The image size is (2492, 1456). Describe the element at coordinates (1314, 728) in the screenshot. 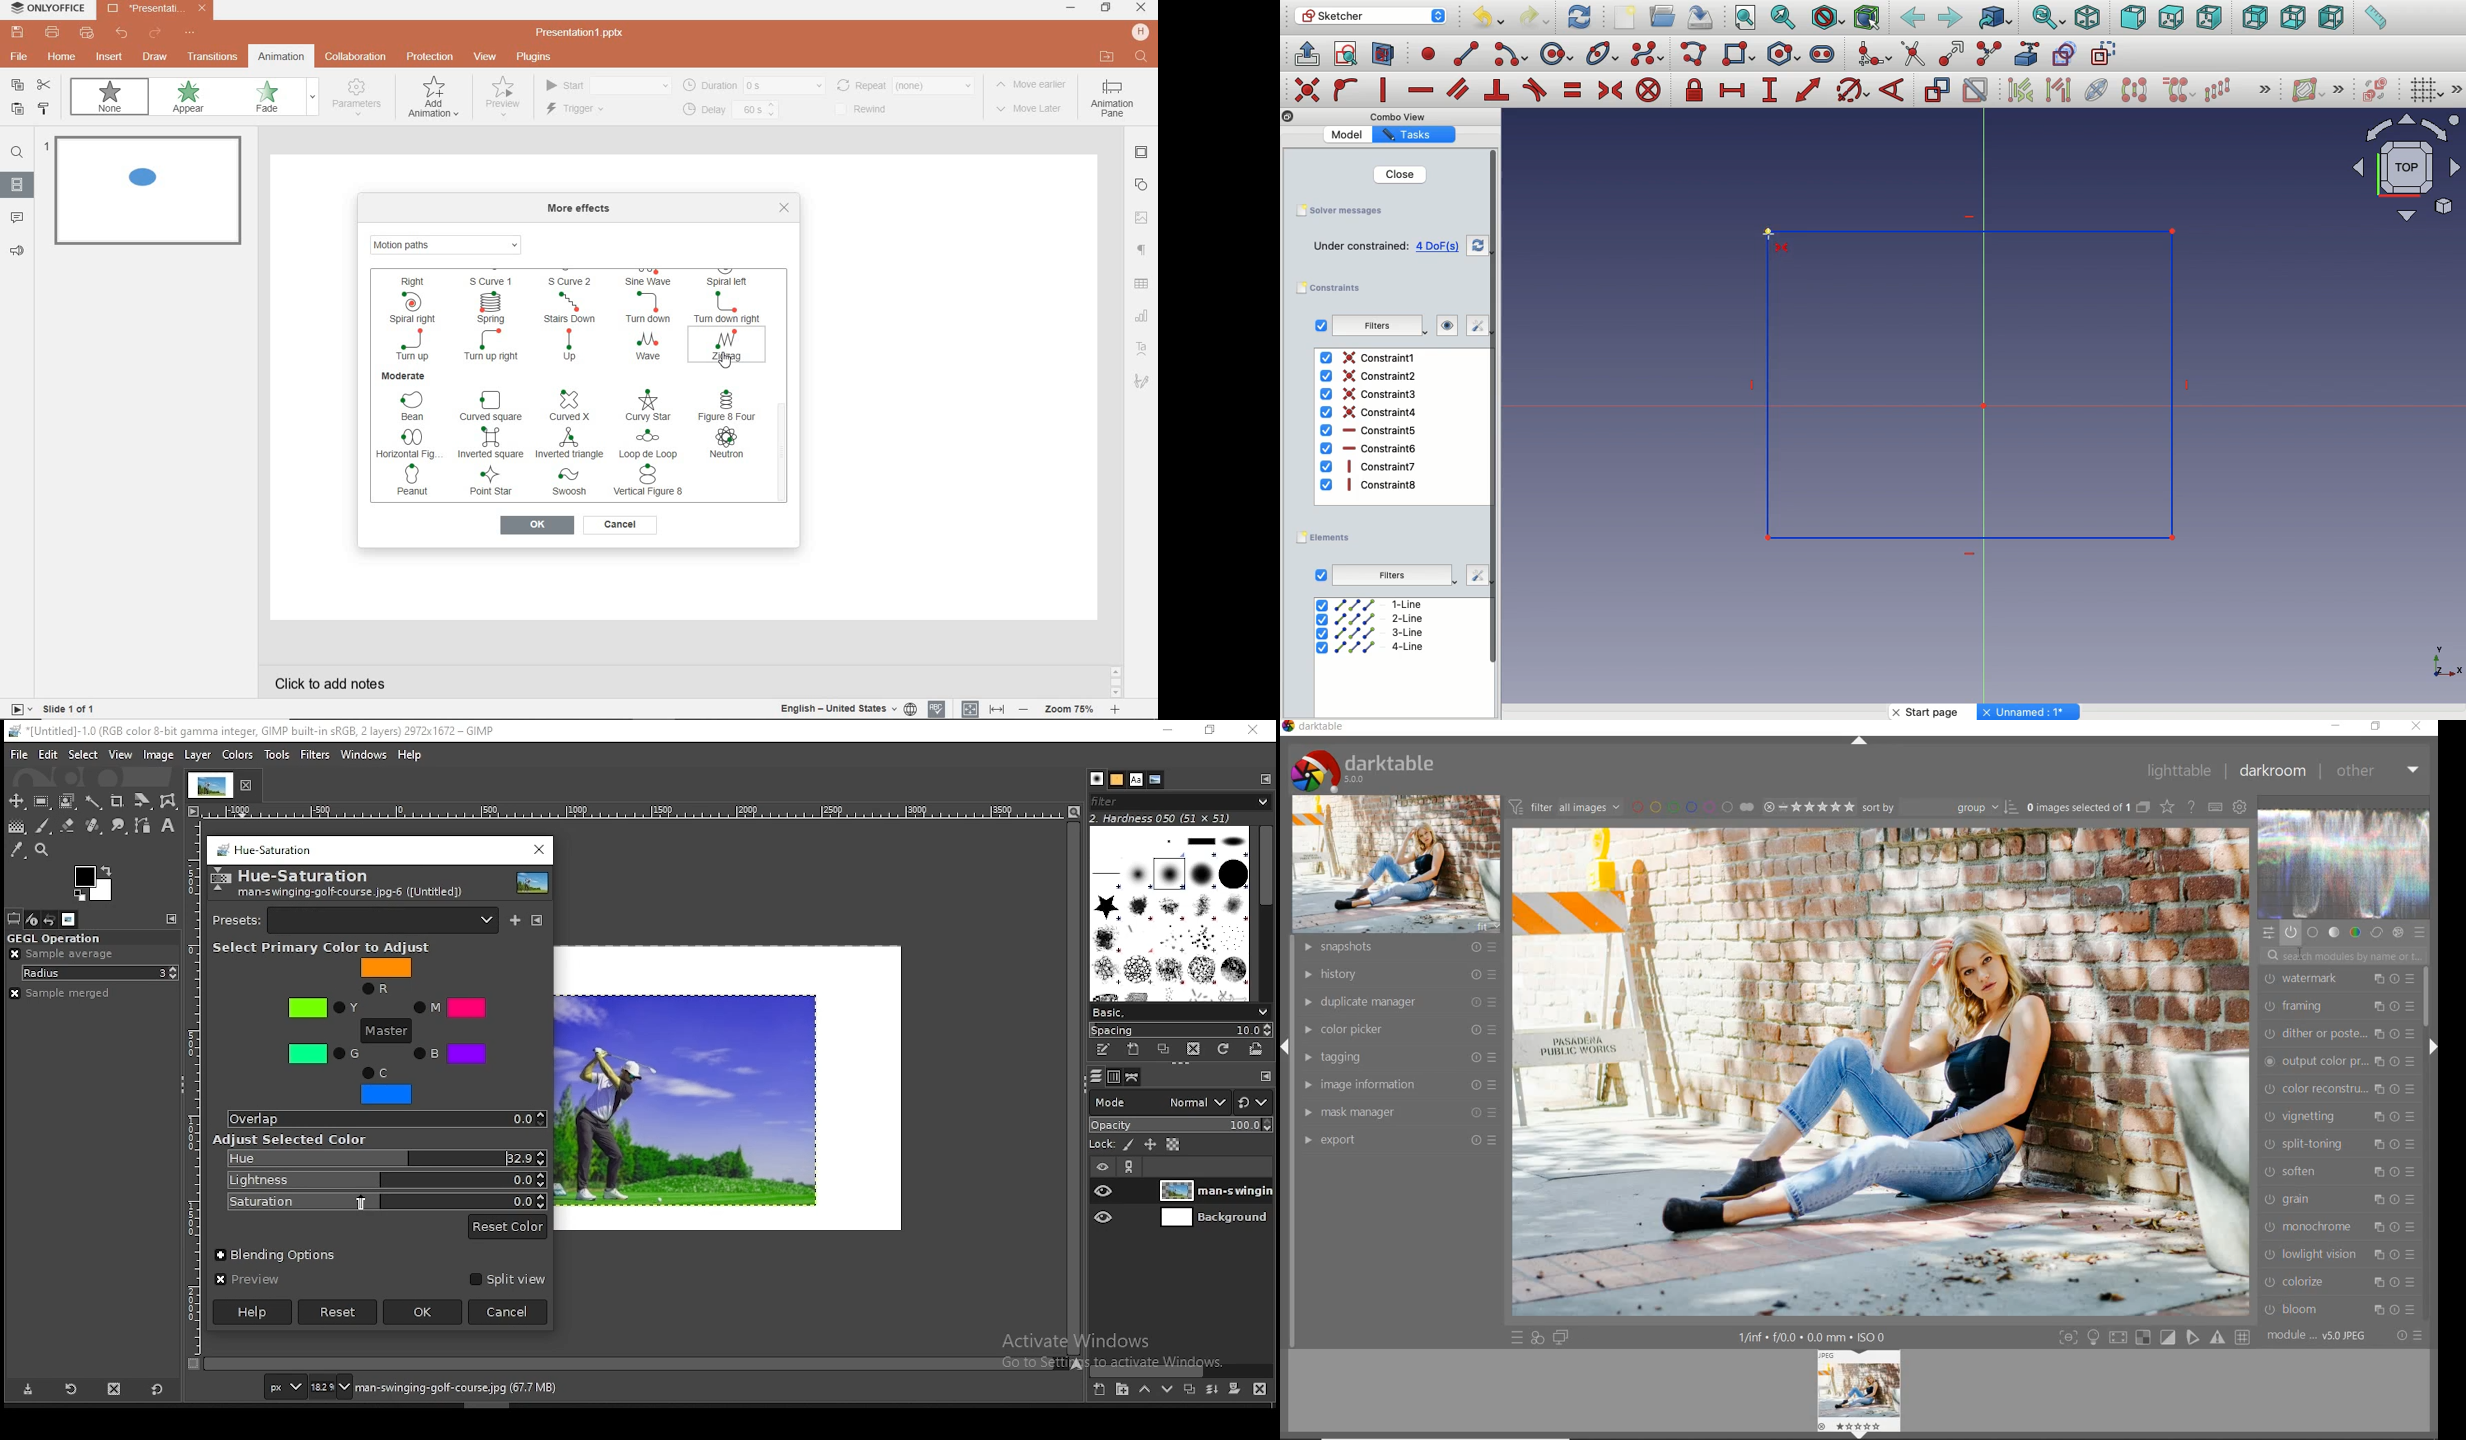

I see `system name` at that location.